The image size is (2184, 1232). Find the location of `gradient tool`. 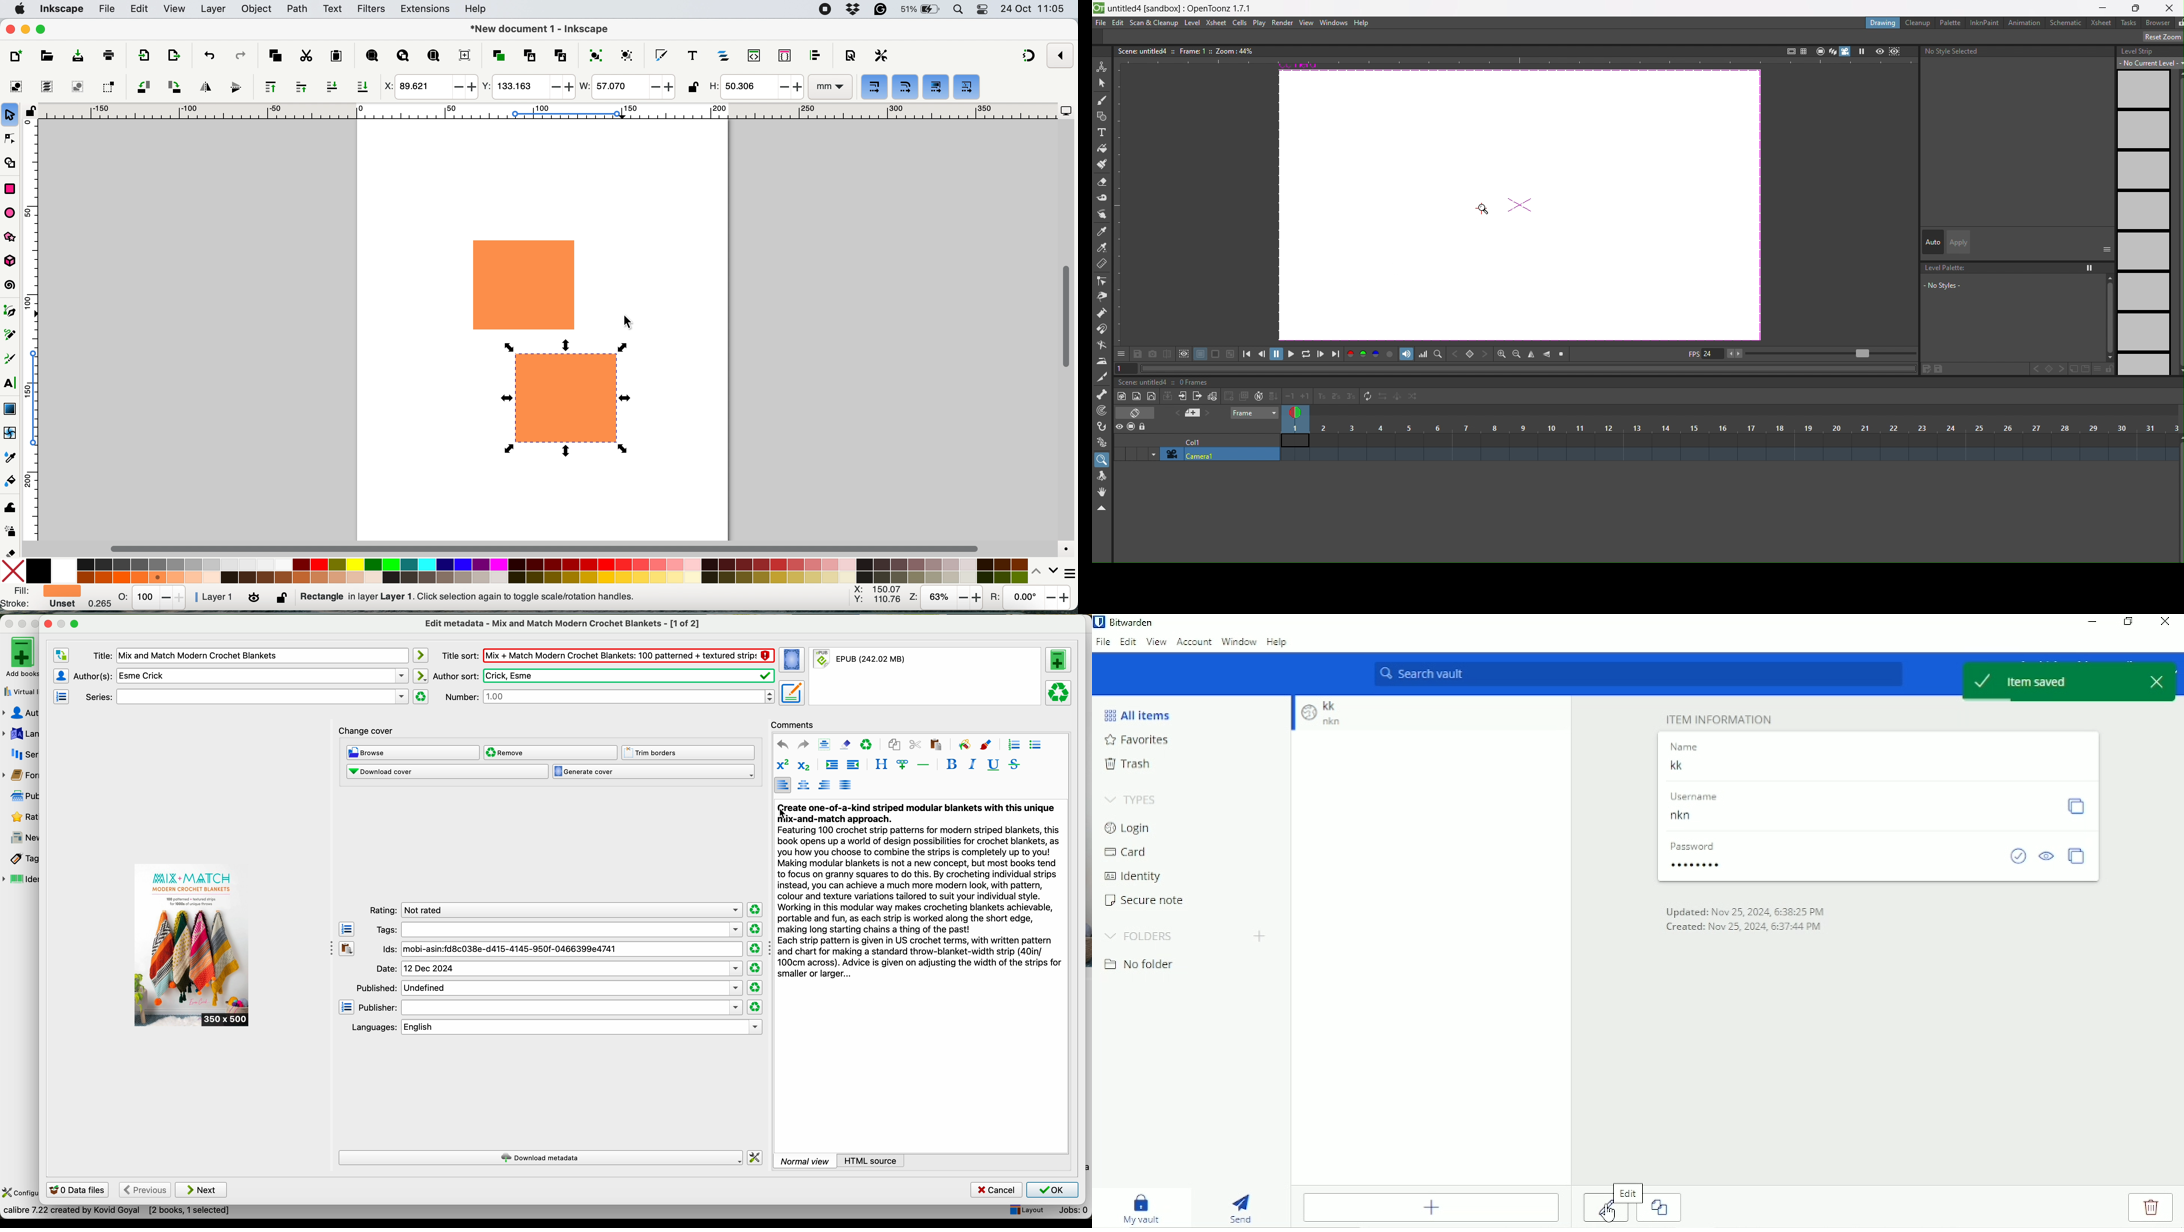

gradient tool is located at coordinates (10, 407).